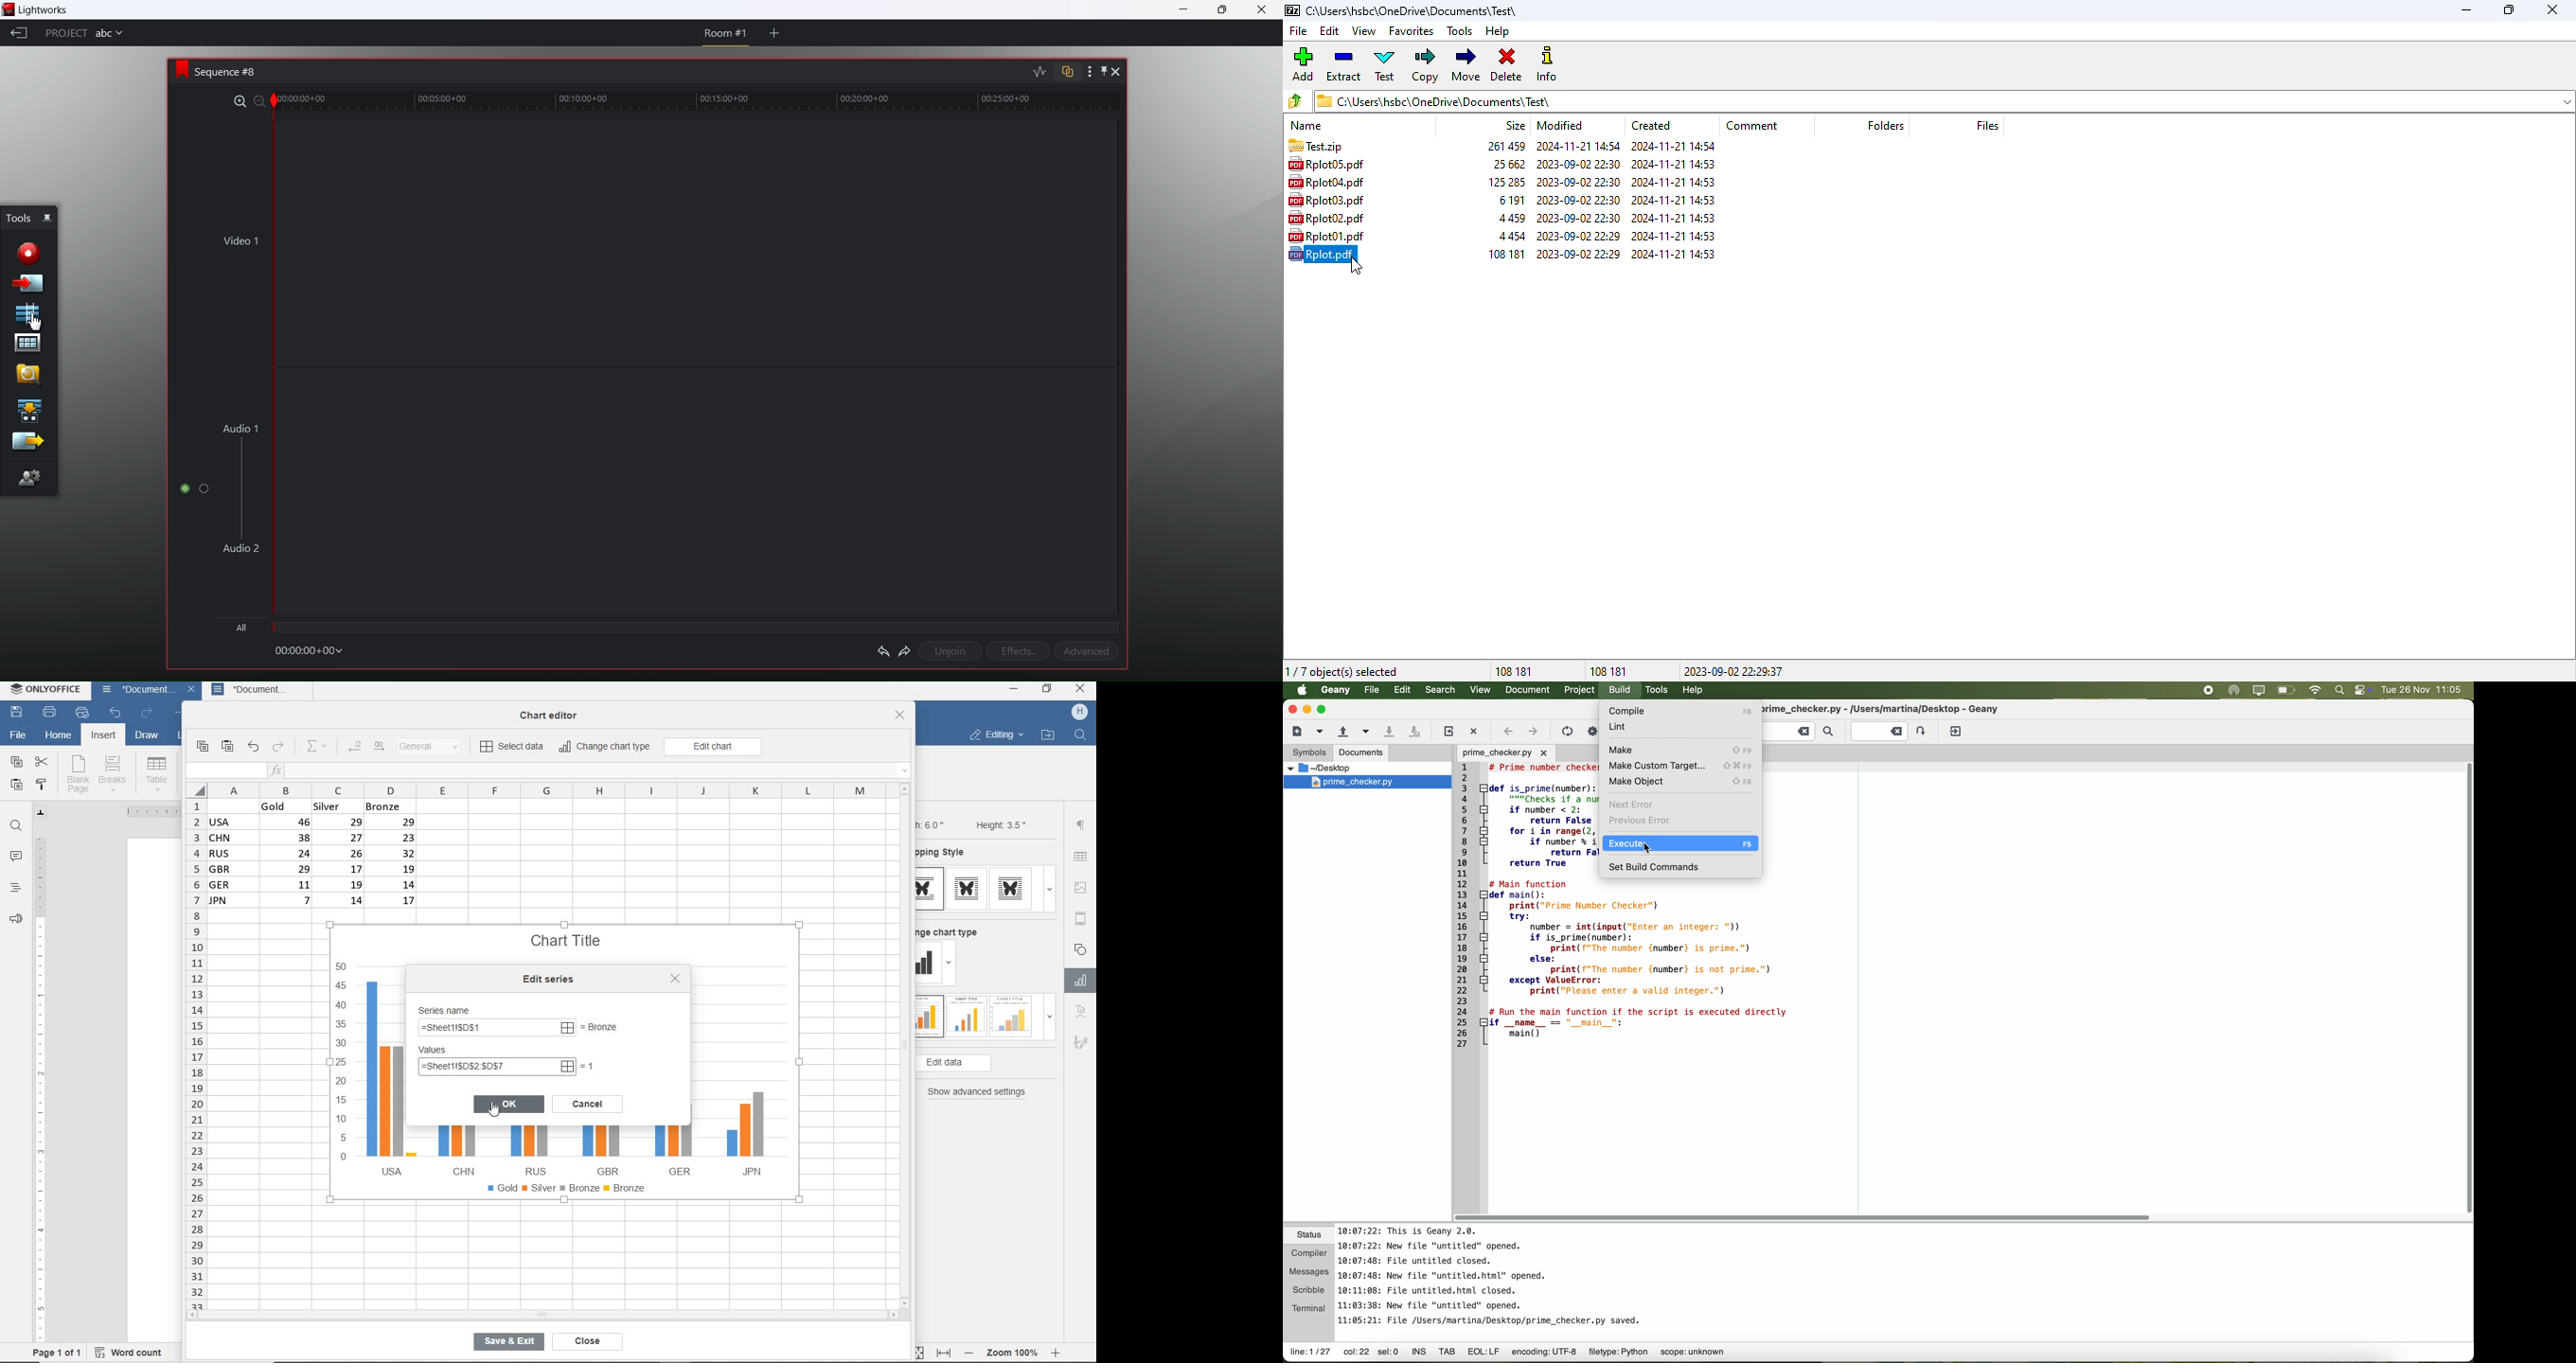 The height and width of the screenshot is (1372, 2576). Describe the element at coordinates (1574, 184) in the screenshot. I see ` 2023-09-02 22:30` at that location.